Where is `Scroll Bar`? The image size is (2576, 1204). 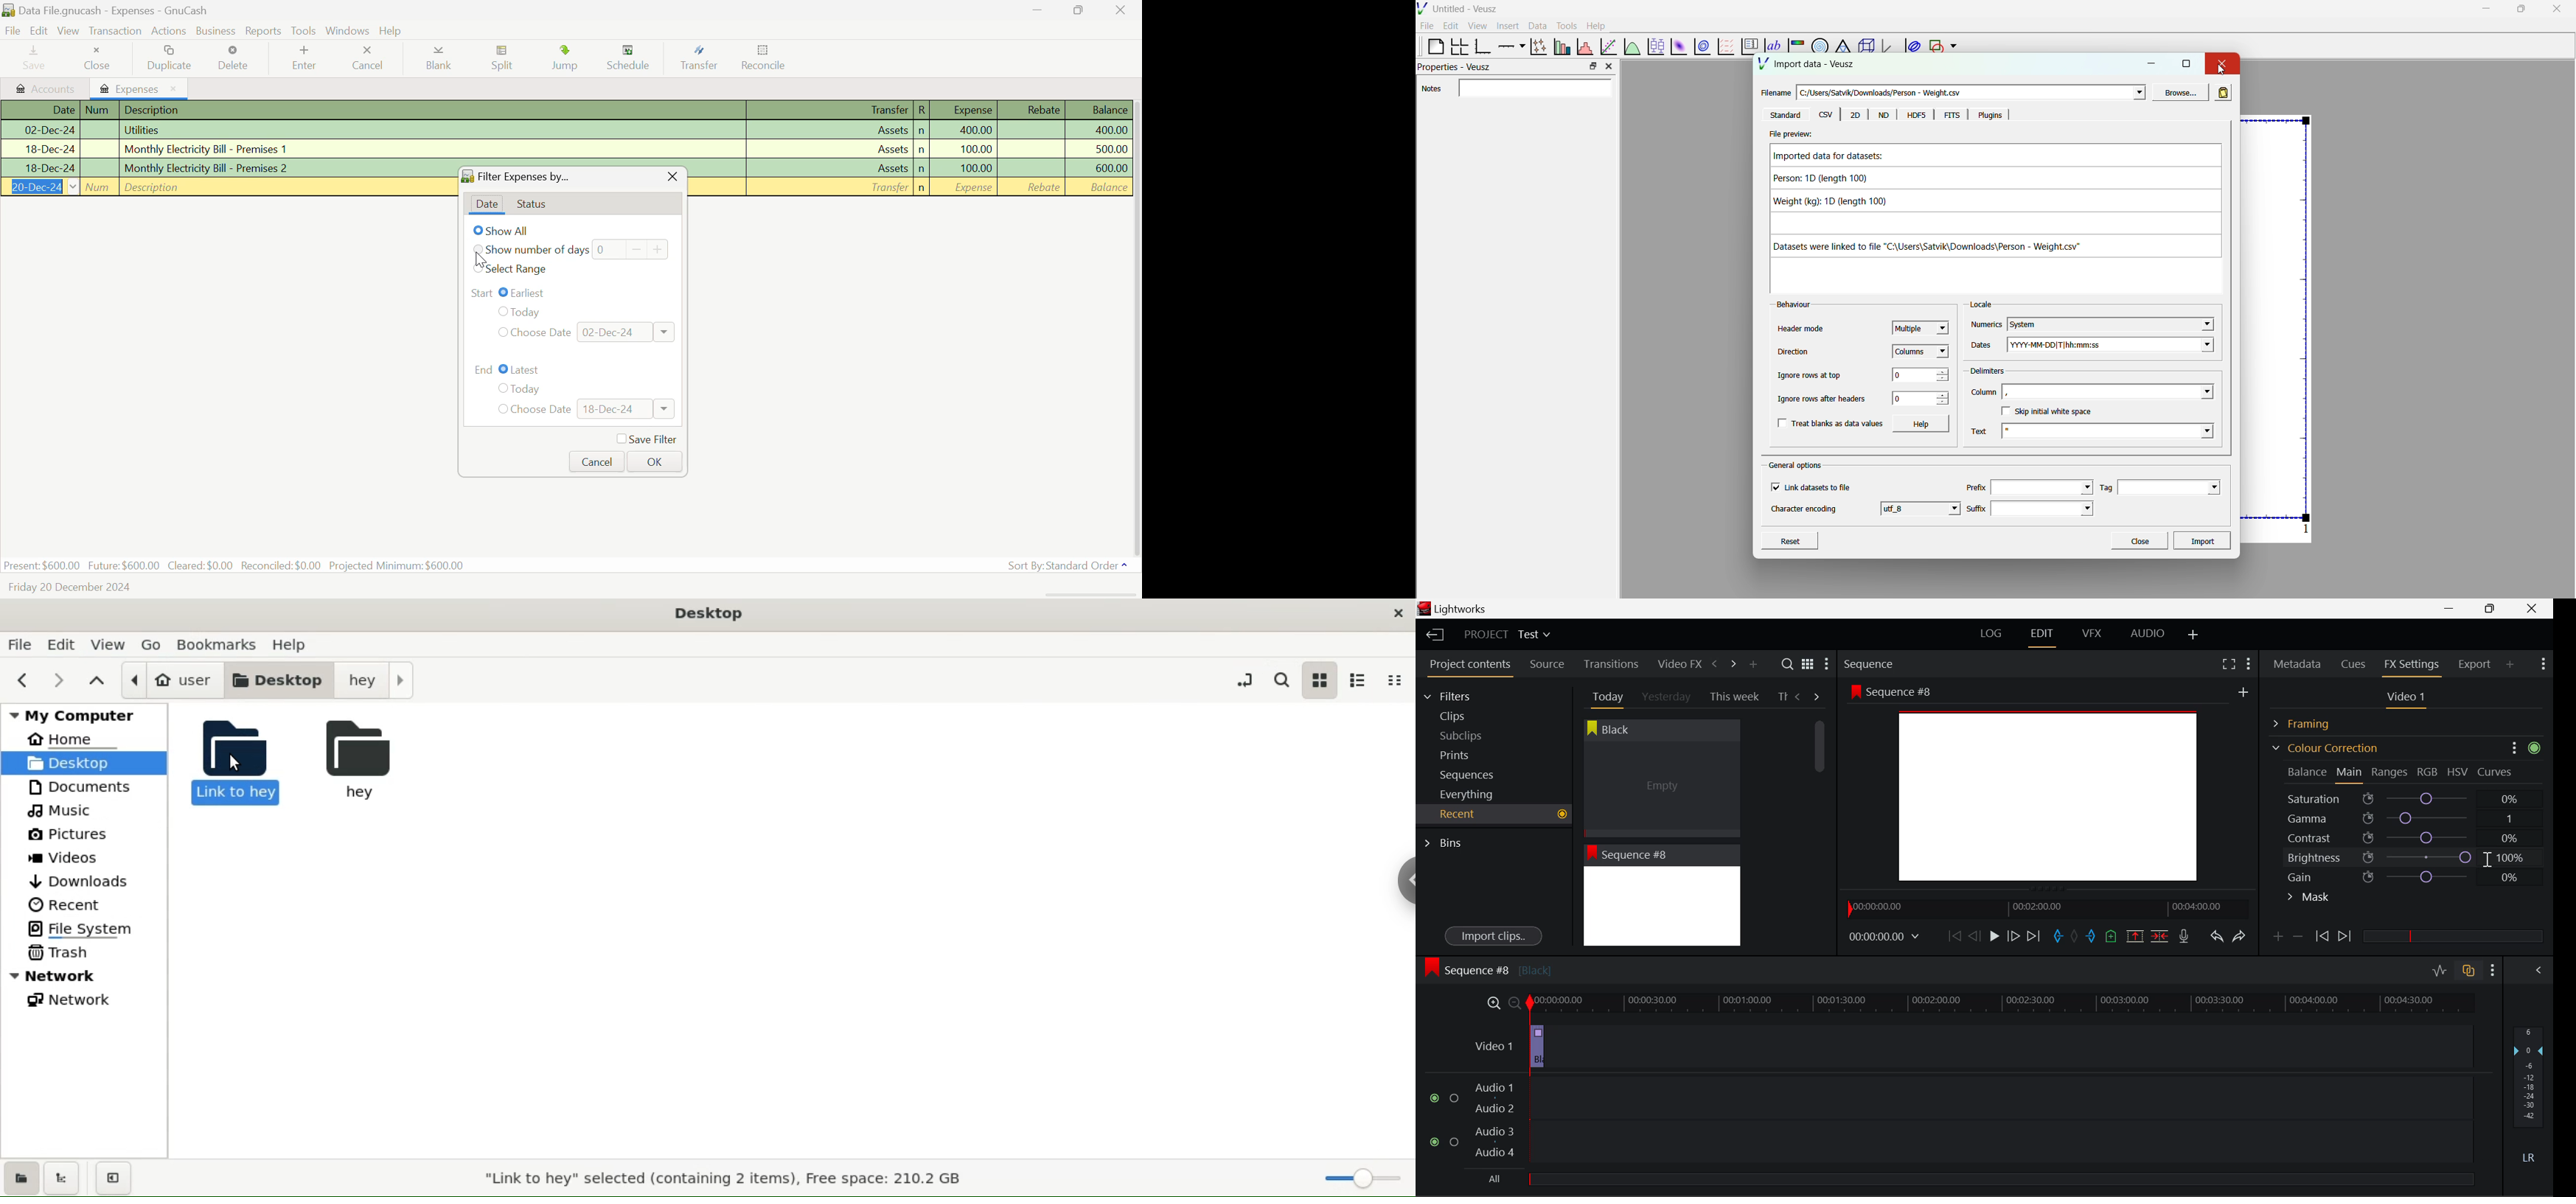
Scroll Bar is located at coordinates (1135, 327).